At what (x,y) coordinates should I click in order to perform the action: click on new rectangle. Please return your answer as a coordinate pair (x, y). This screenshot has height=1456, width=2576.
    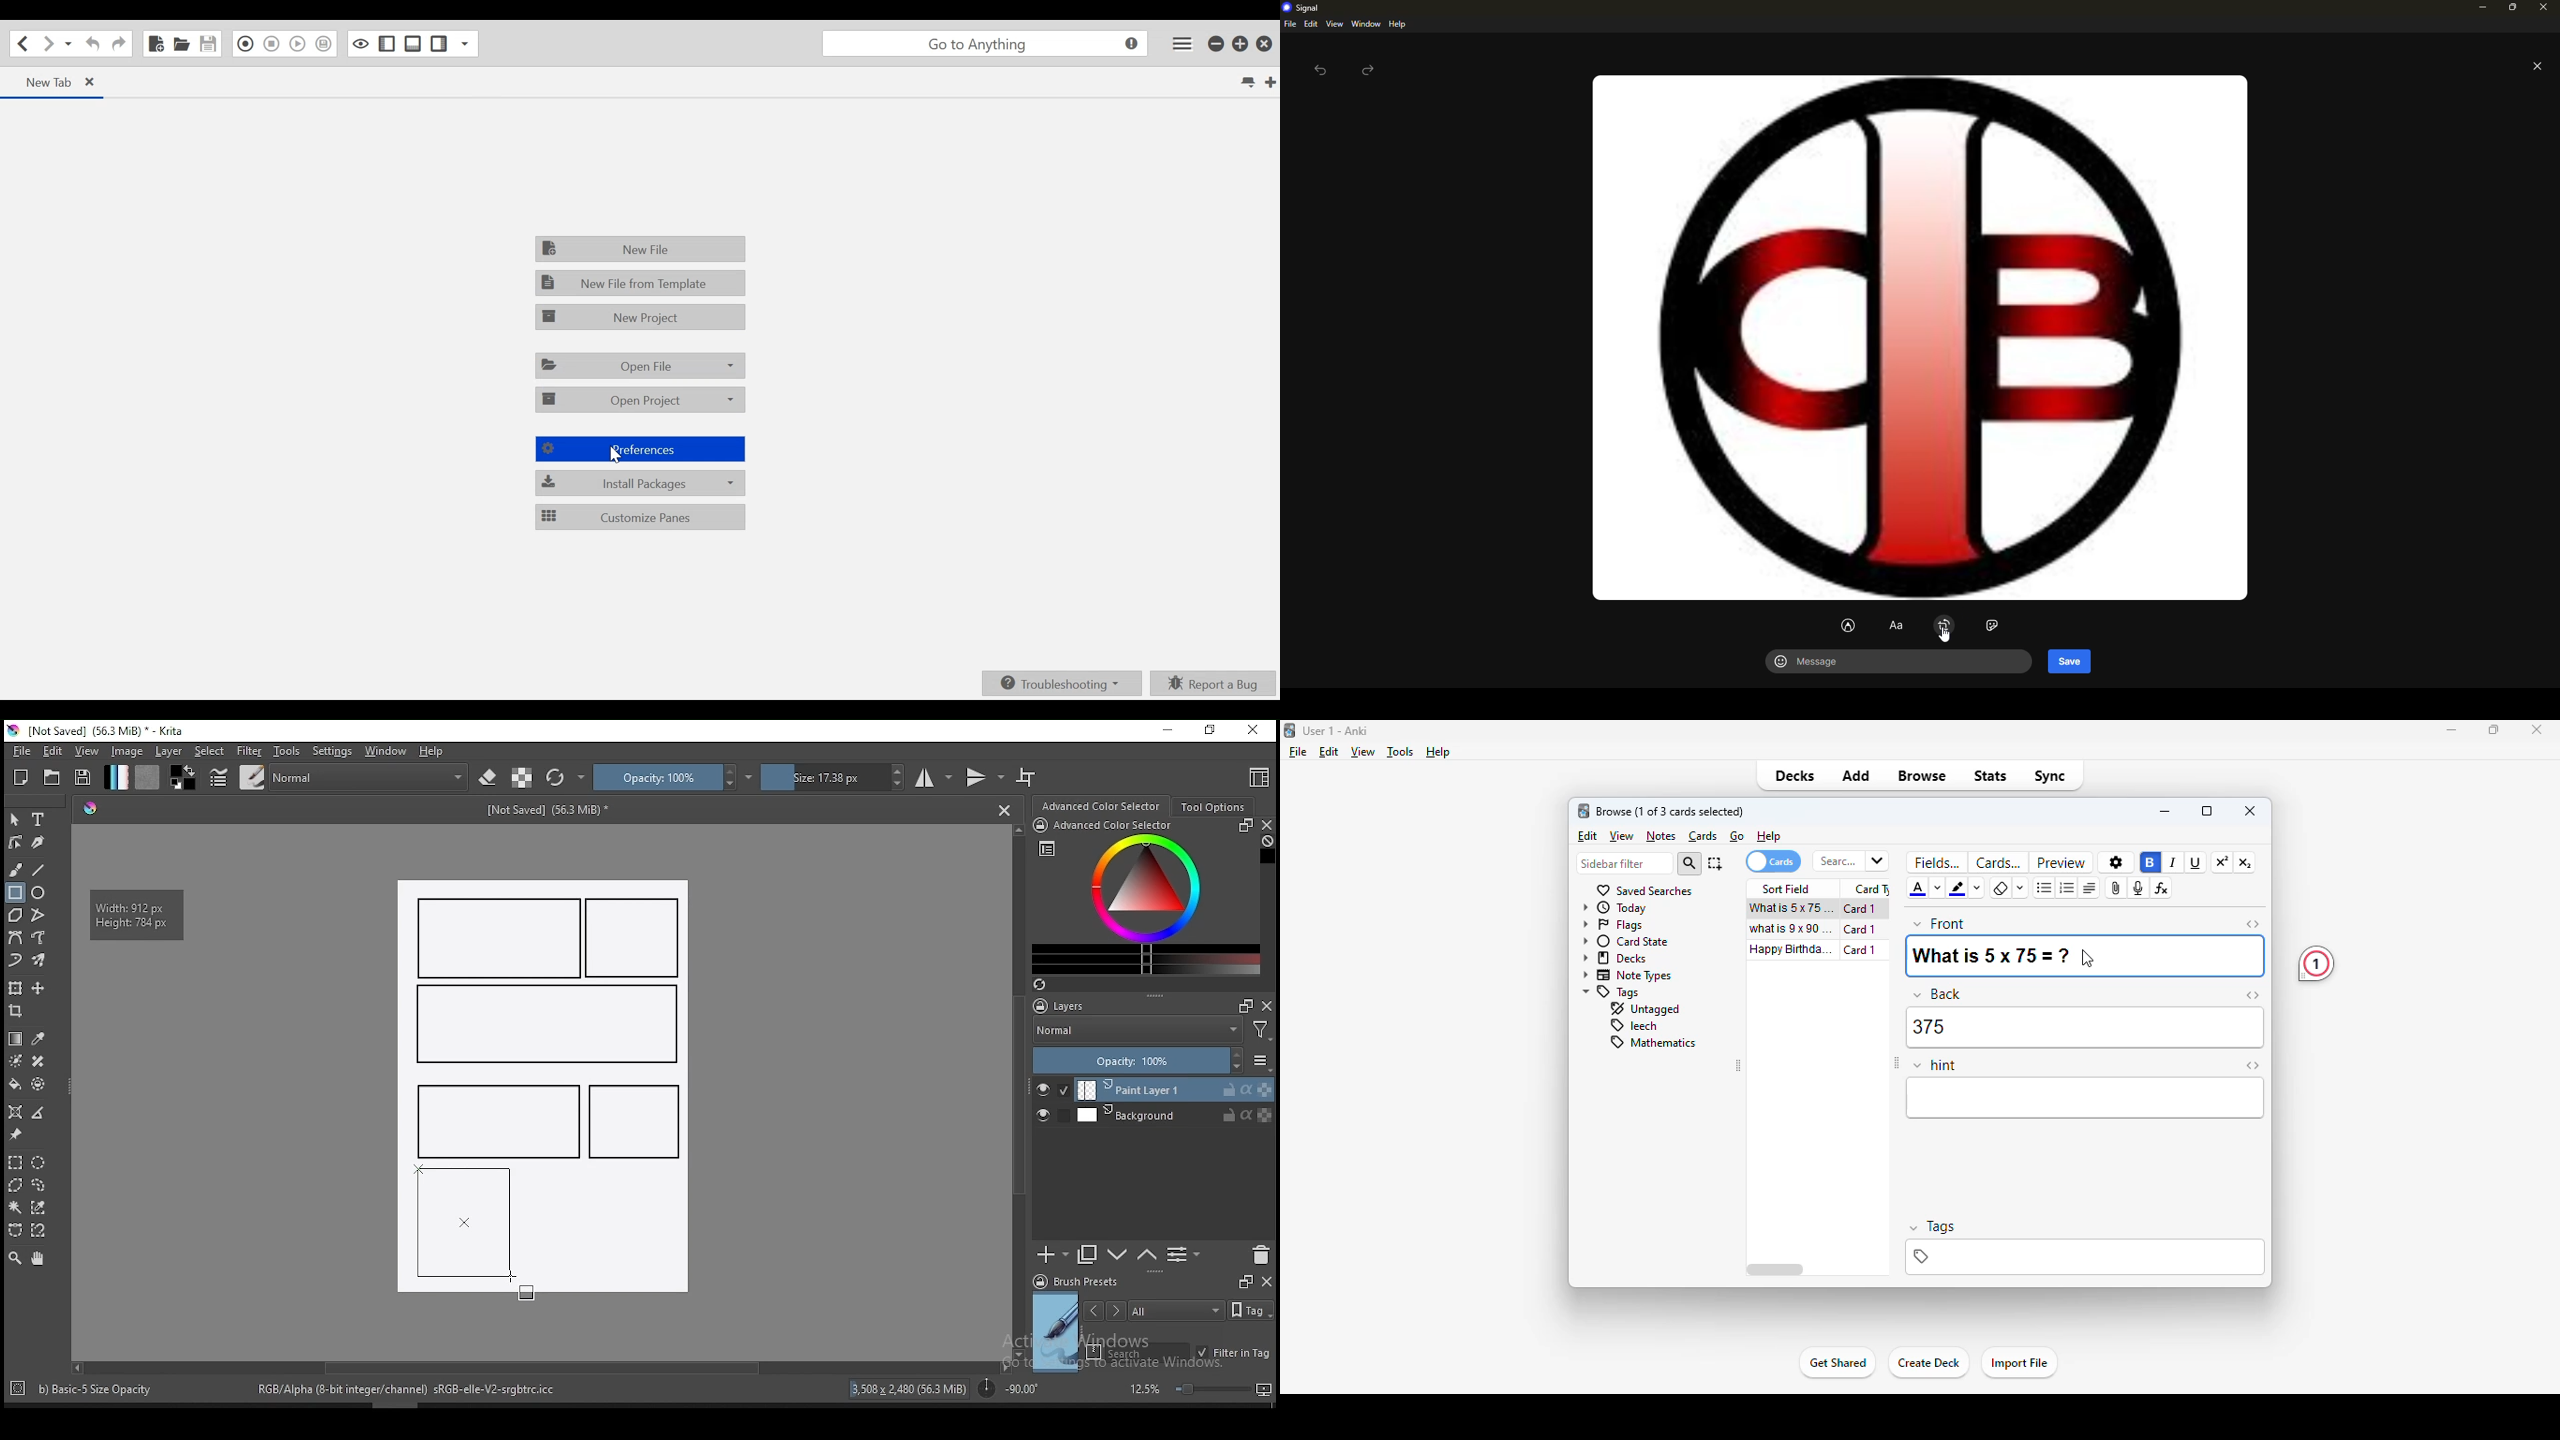
    Looking at the image, I should click on (494, 1119).